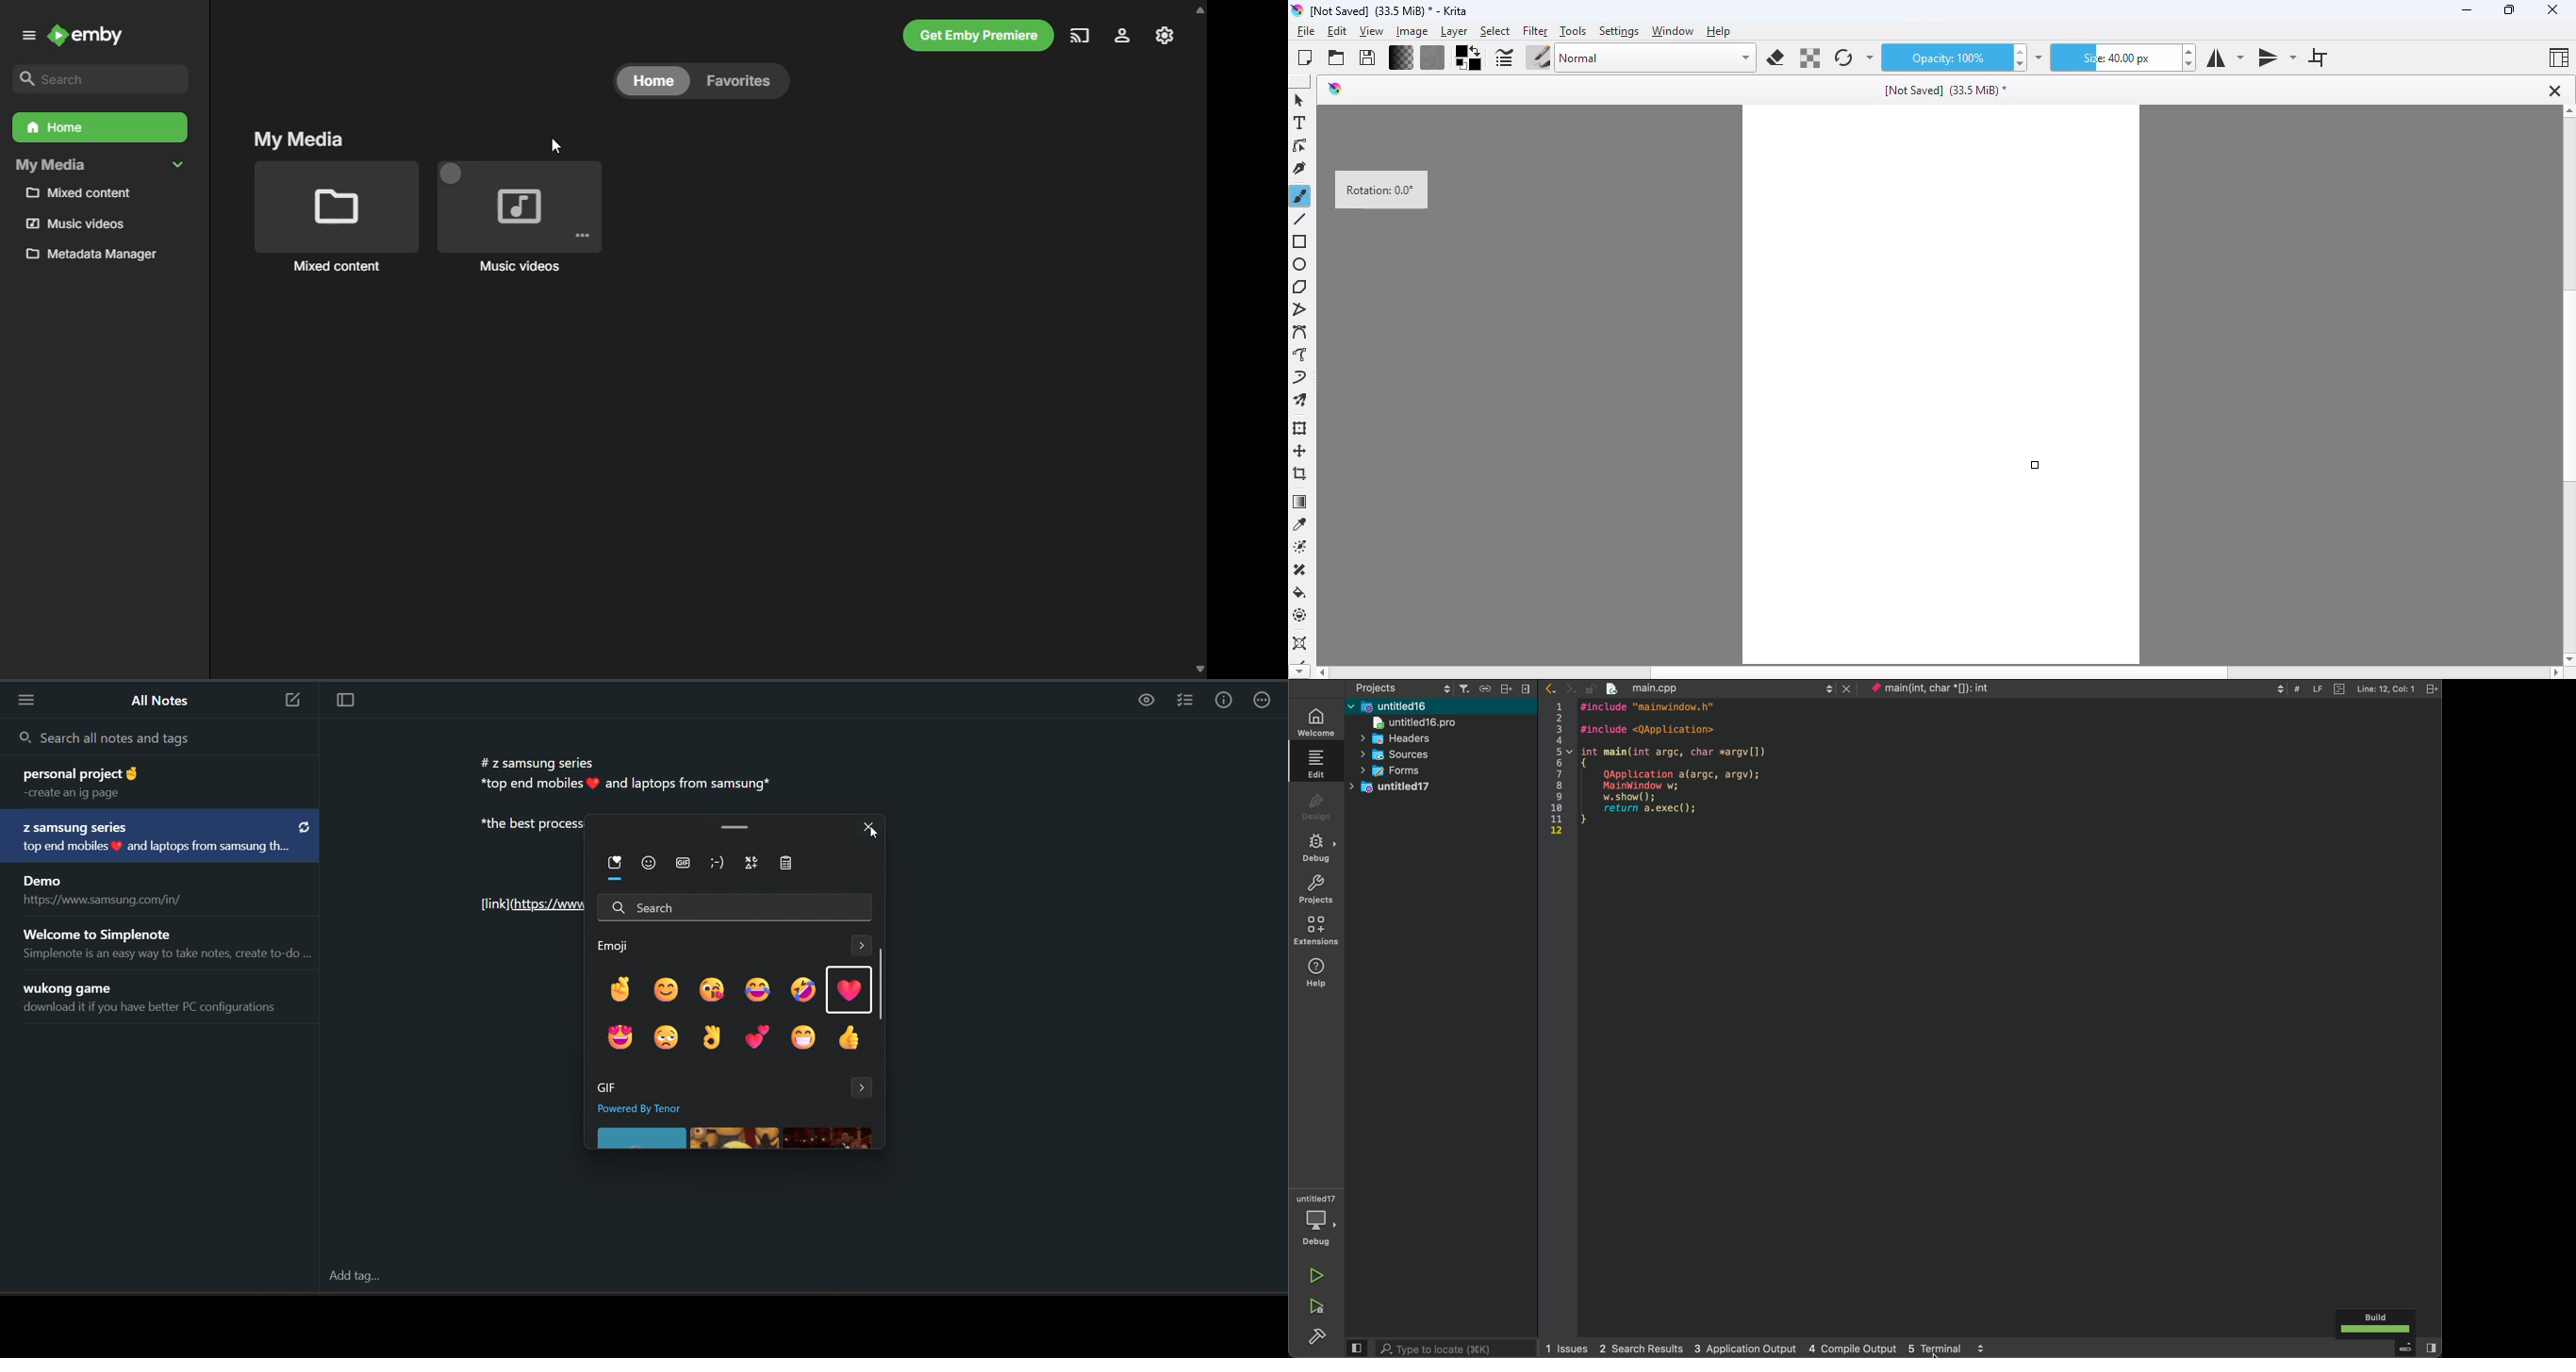 This screenshot has height=1372, width=2576. What do you see at coordinates (1718, 31) in the screenshot?
I see `help` at bounding box center [1718, 31].